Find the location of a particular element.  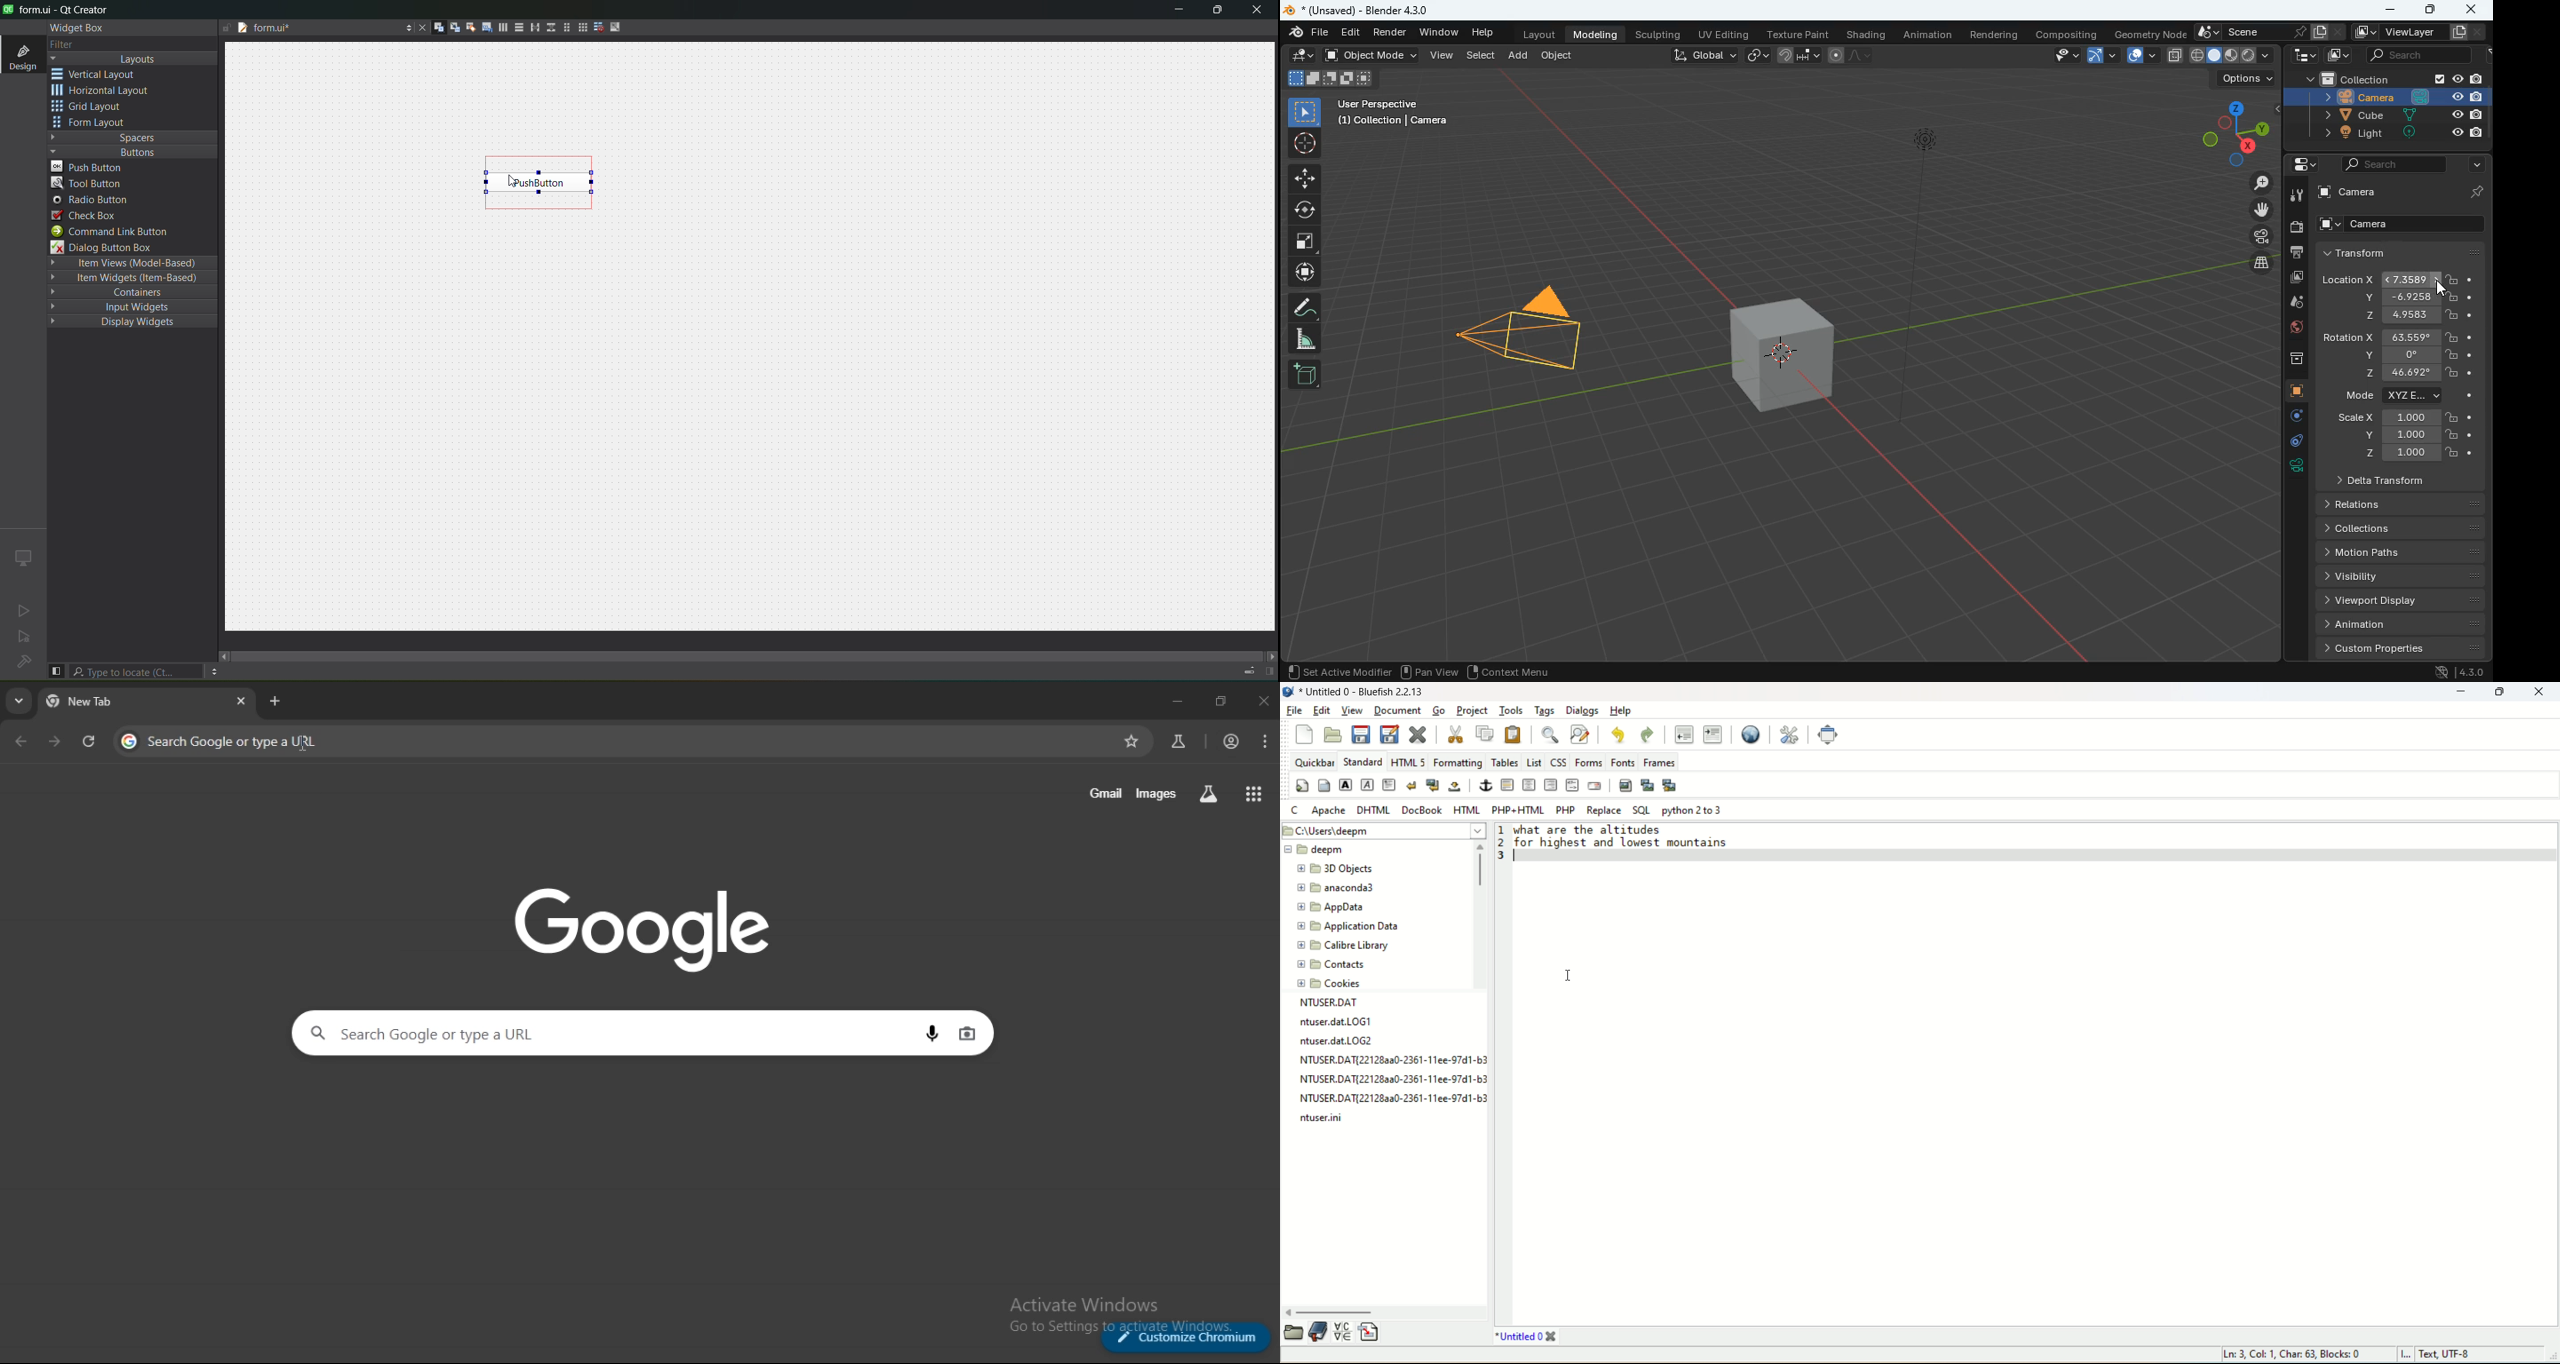

Visibility is located at coordinates (2401, 576).